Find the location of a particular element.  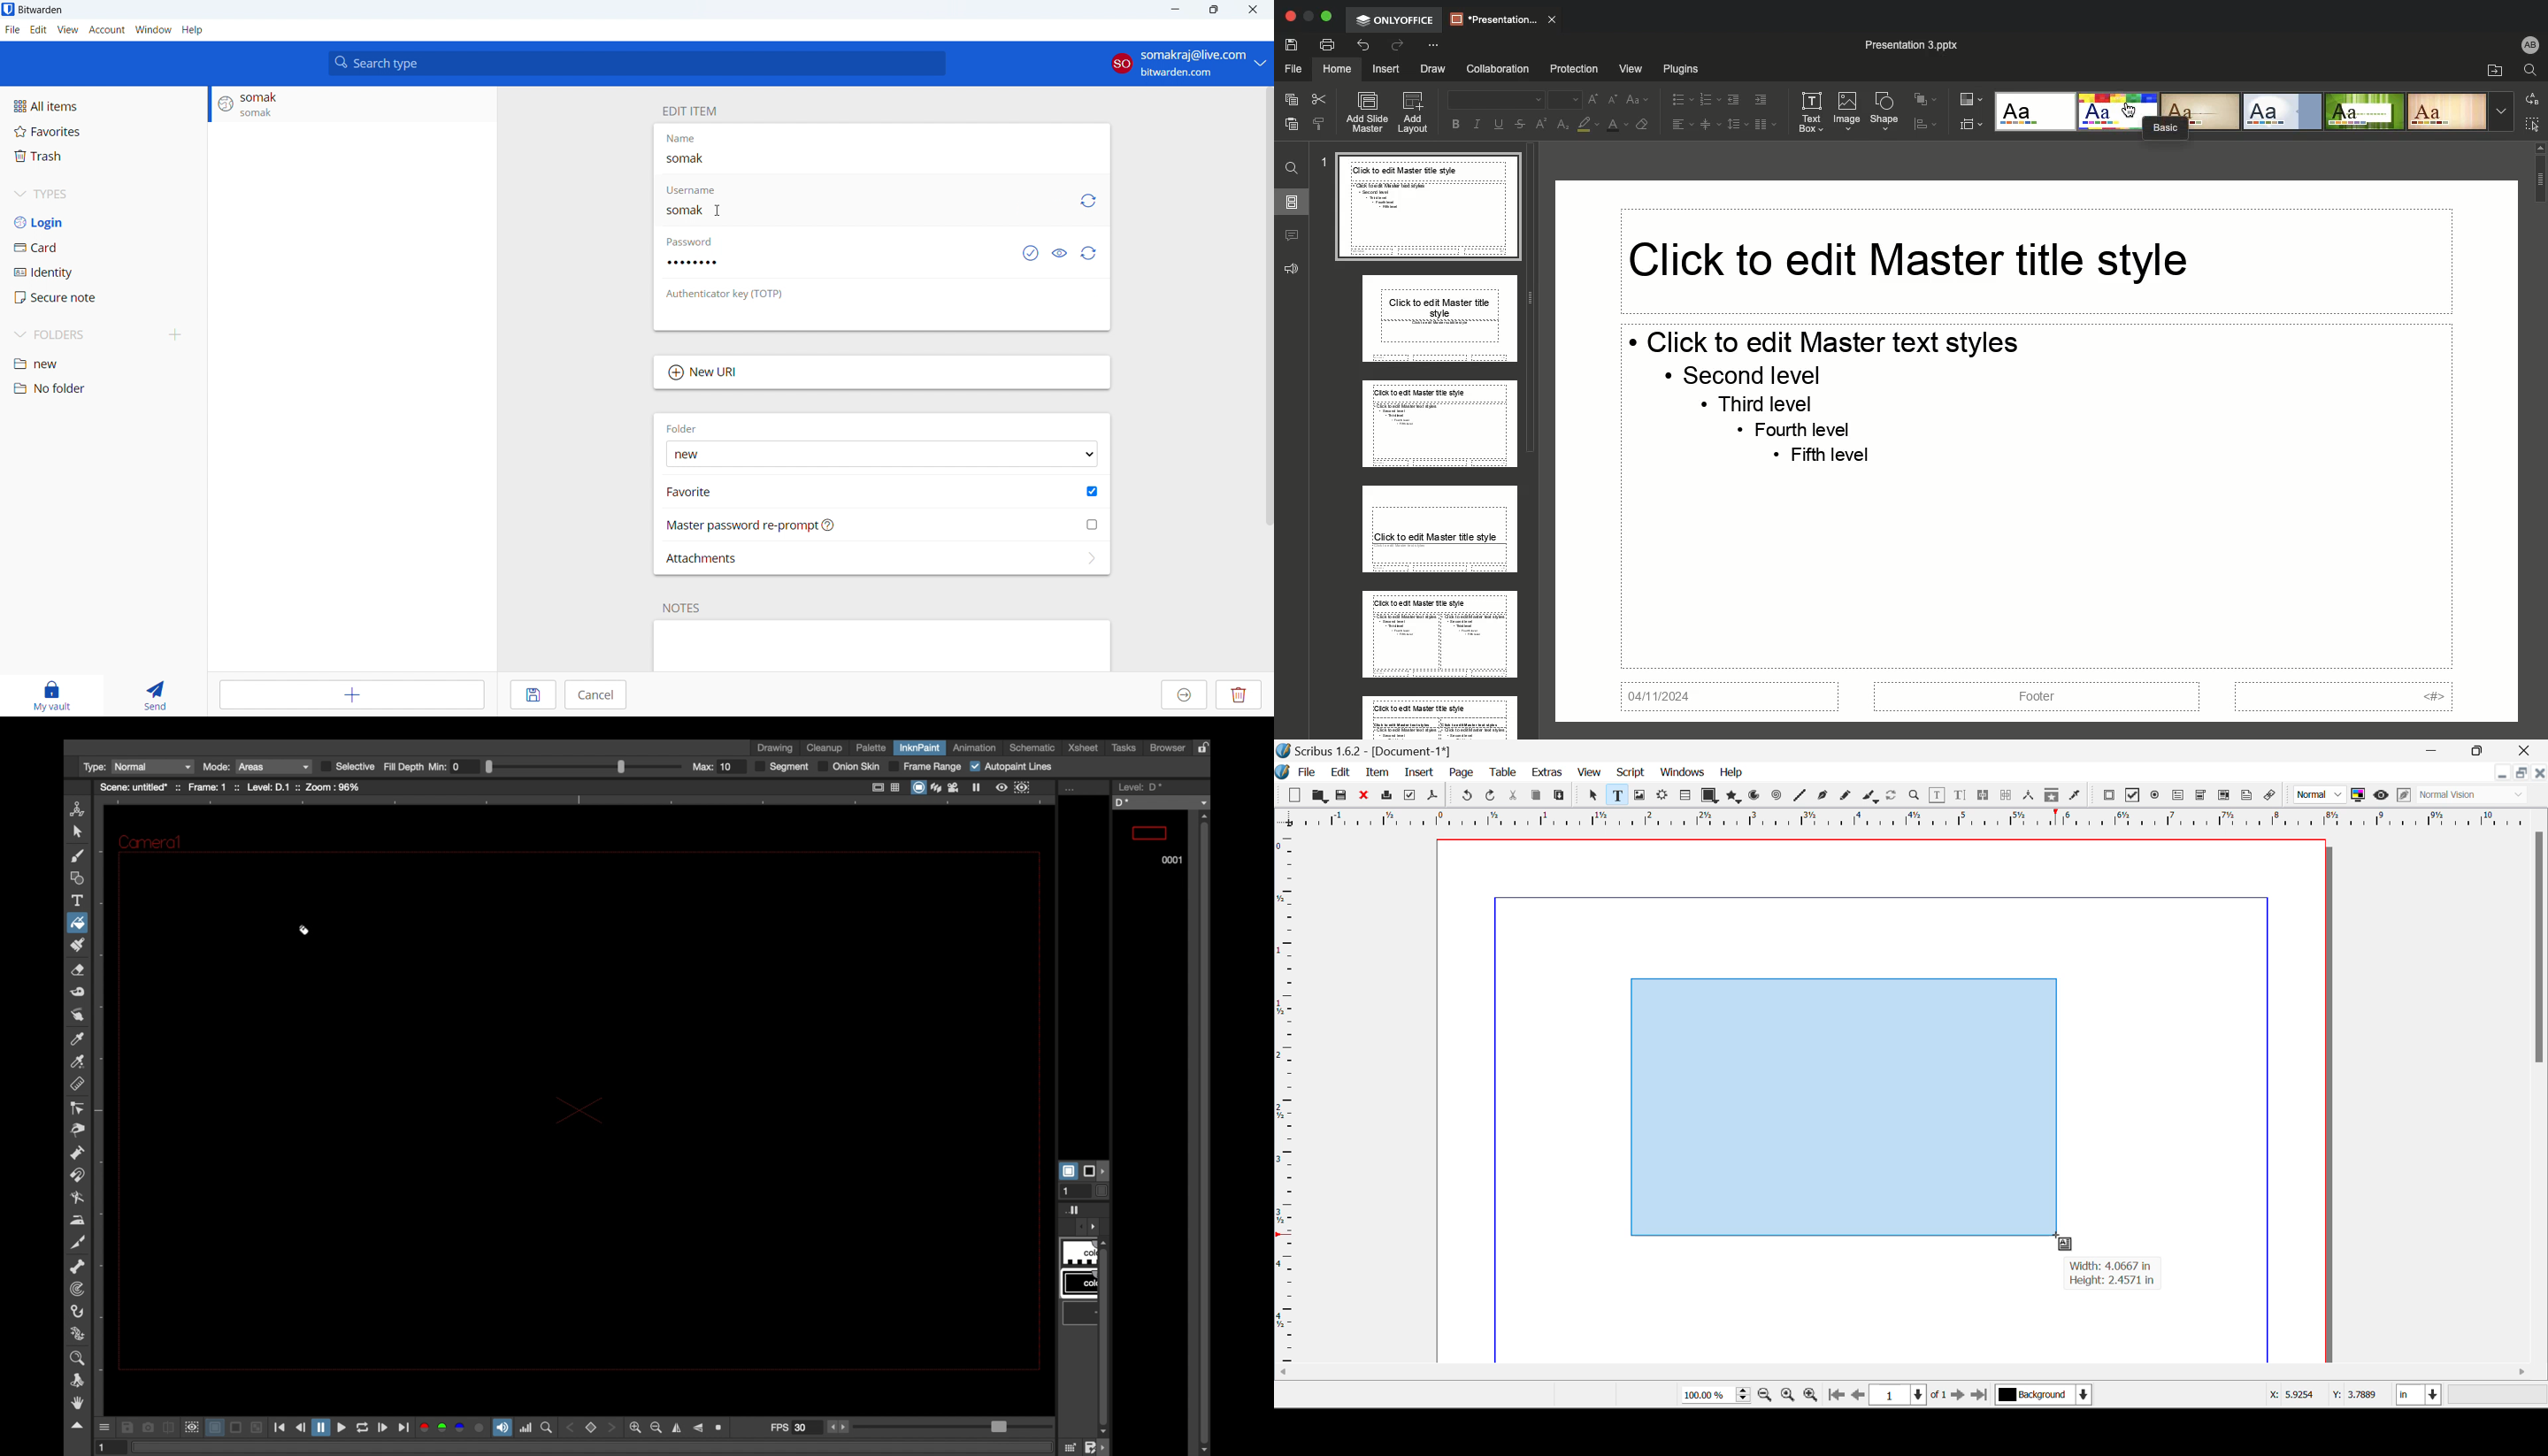

control point editor tool is located at coordinates (76, 1108).